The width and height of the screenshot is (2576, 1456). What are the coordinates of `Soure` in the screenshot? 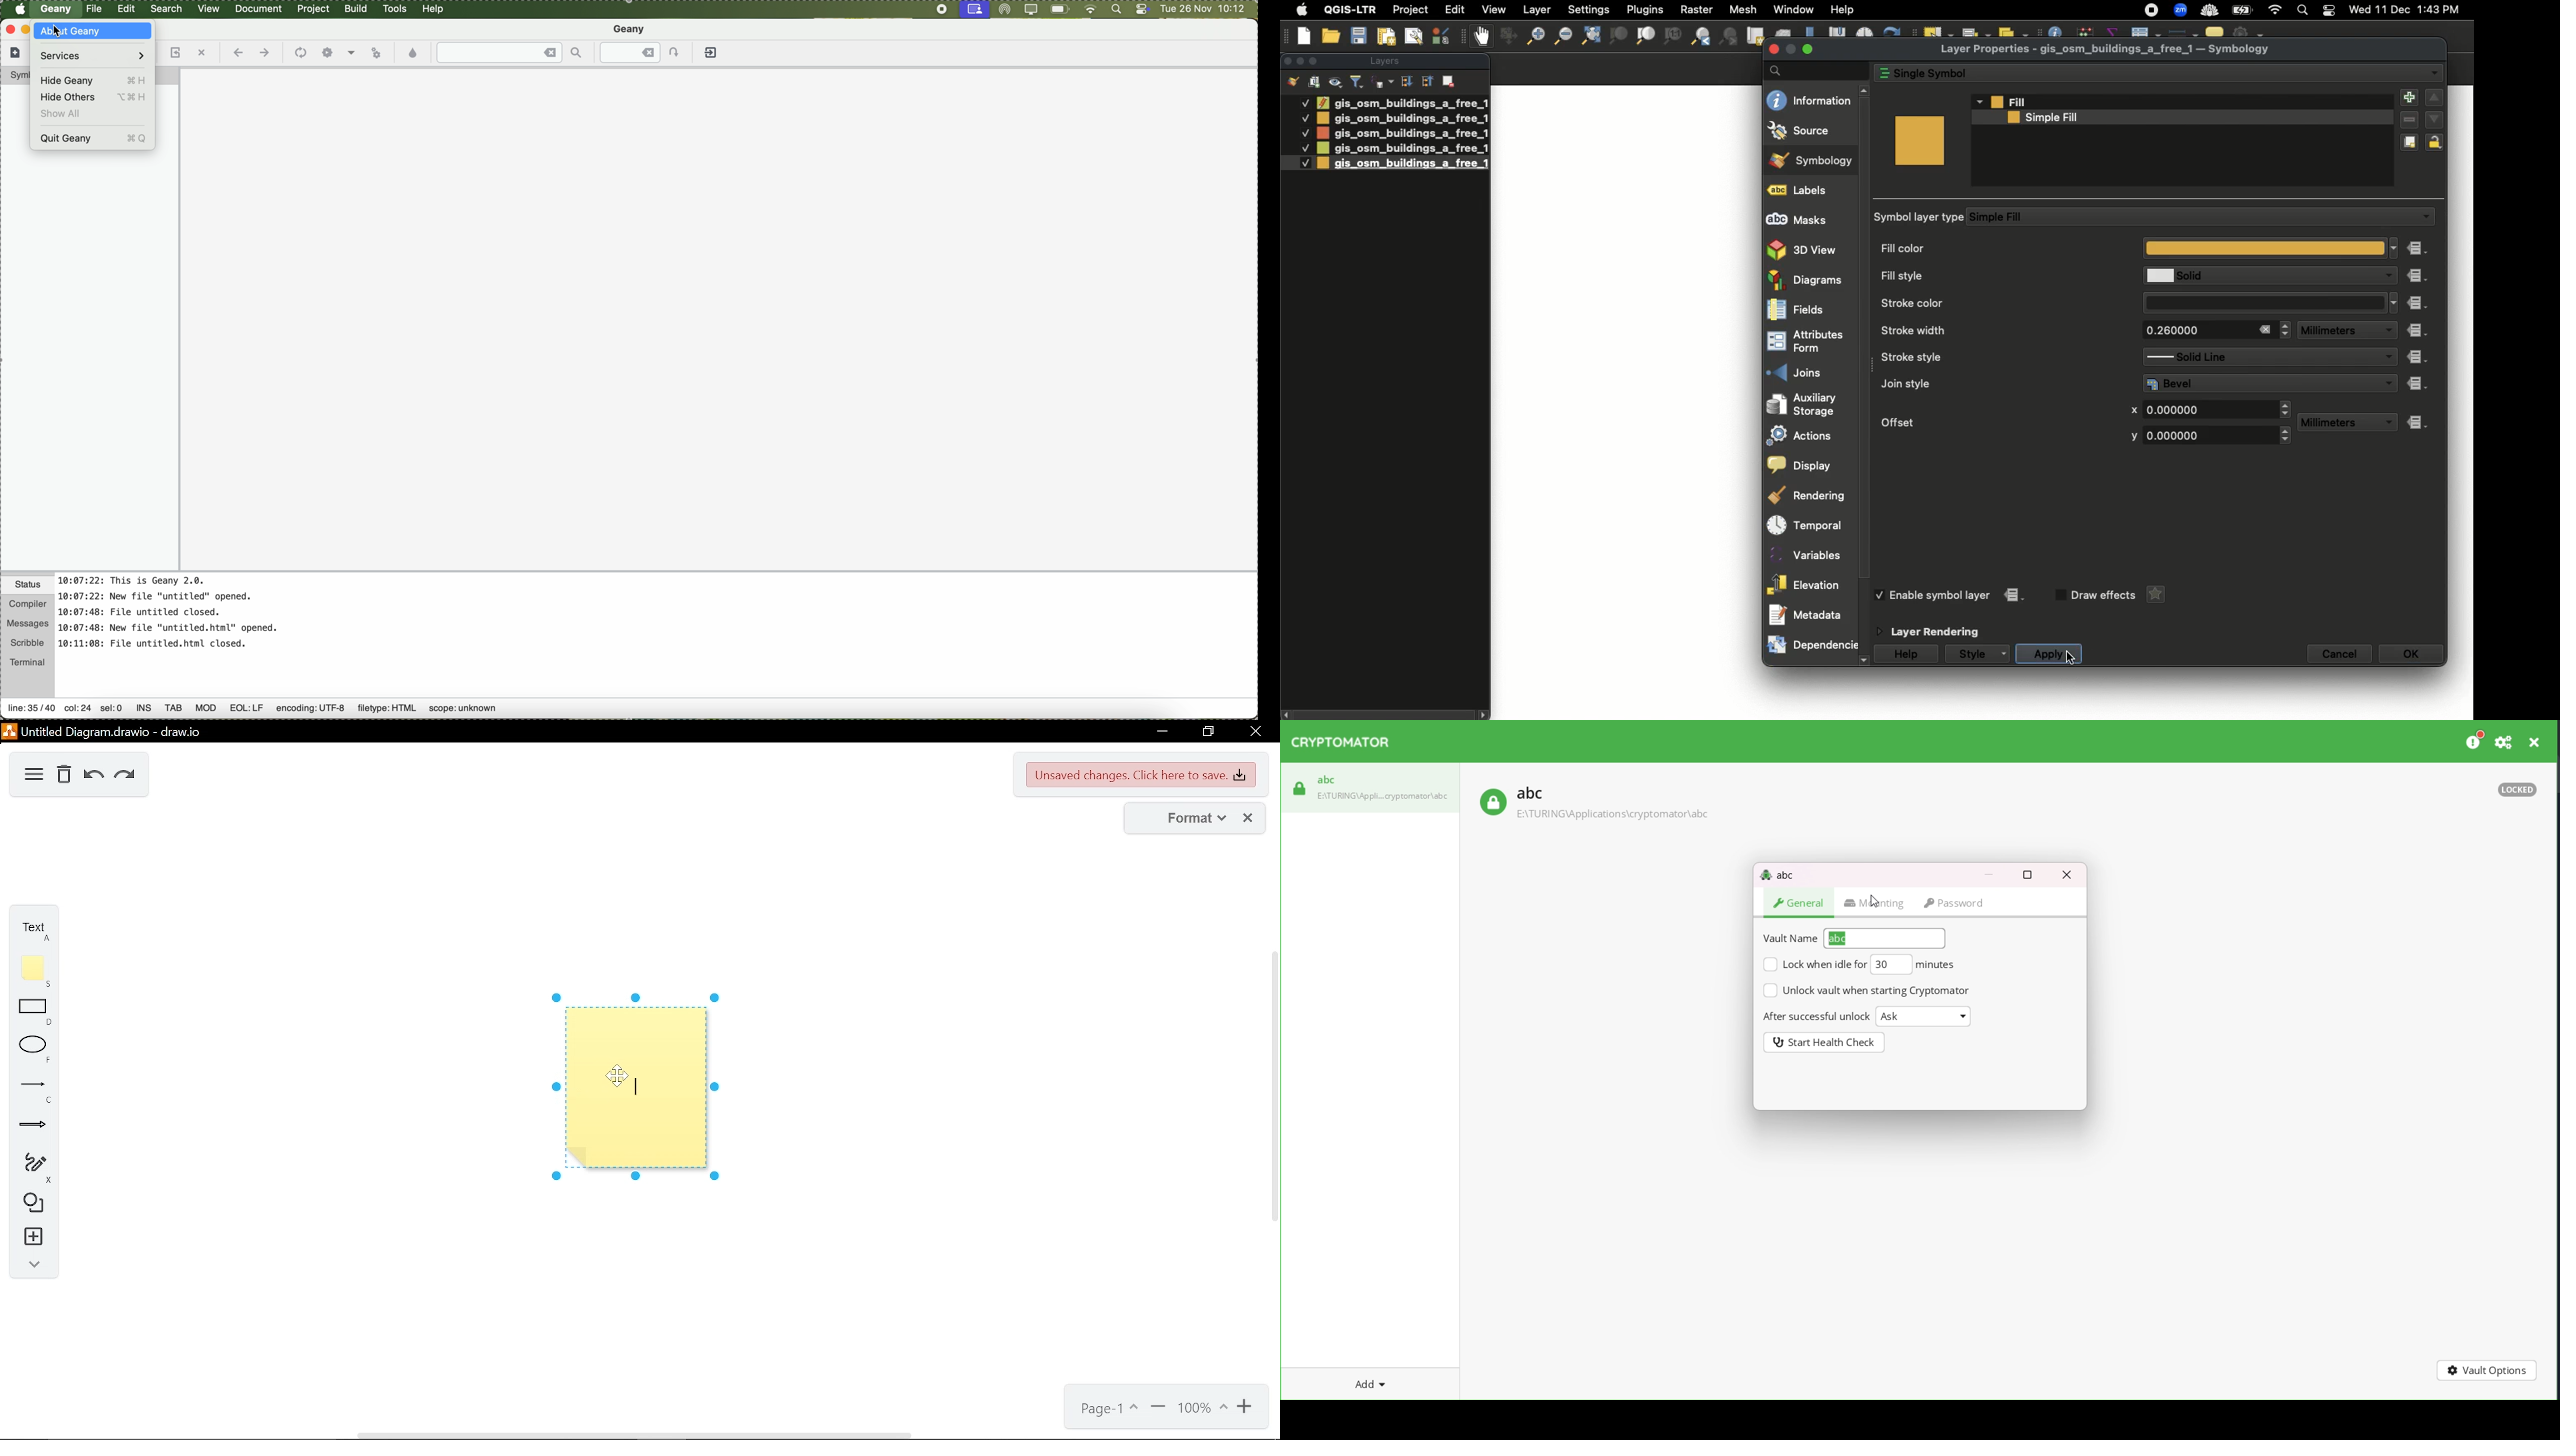 It's located at (1811, 130).